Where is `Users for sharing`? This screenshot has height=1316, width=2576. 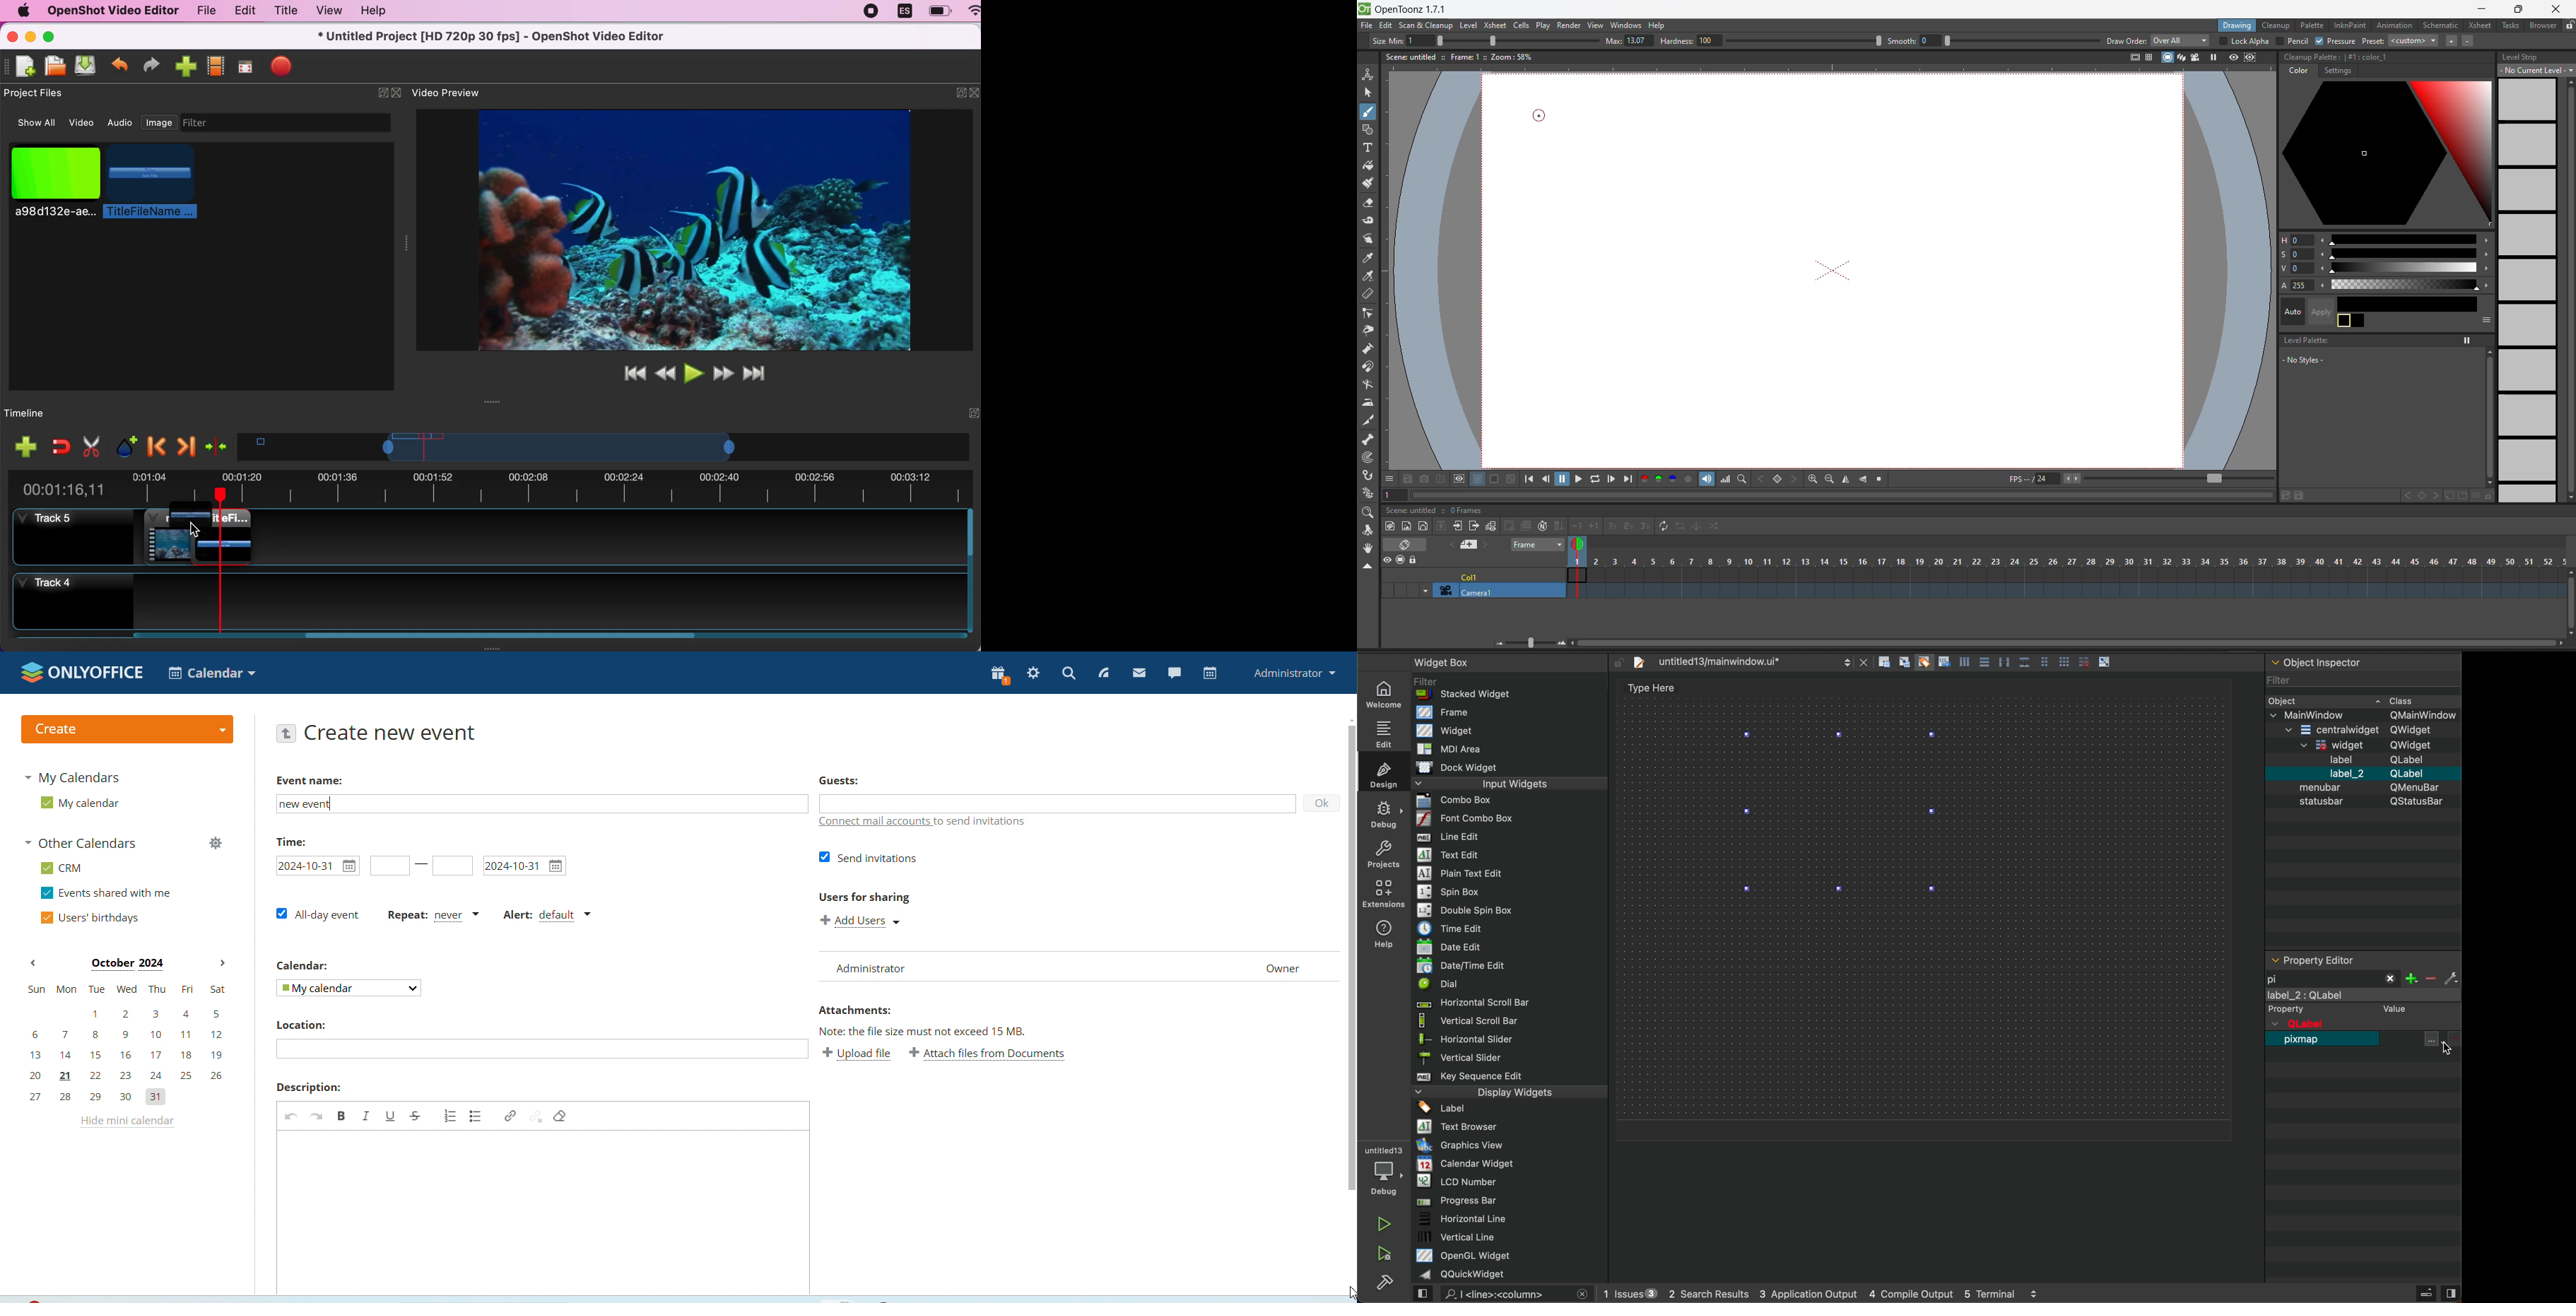
Users for sharing is located at coordinates (865, 897).